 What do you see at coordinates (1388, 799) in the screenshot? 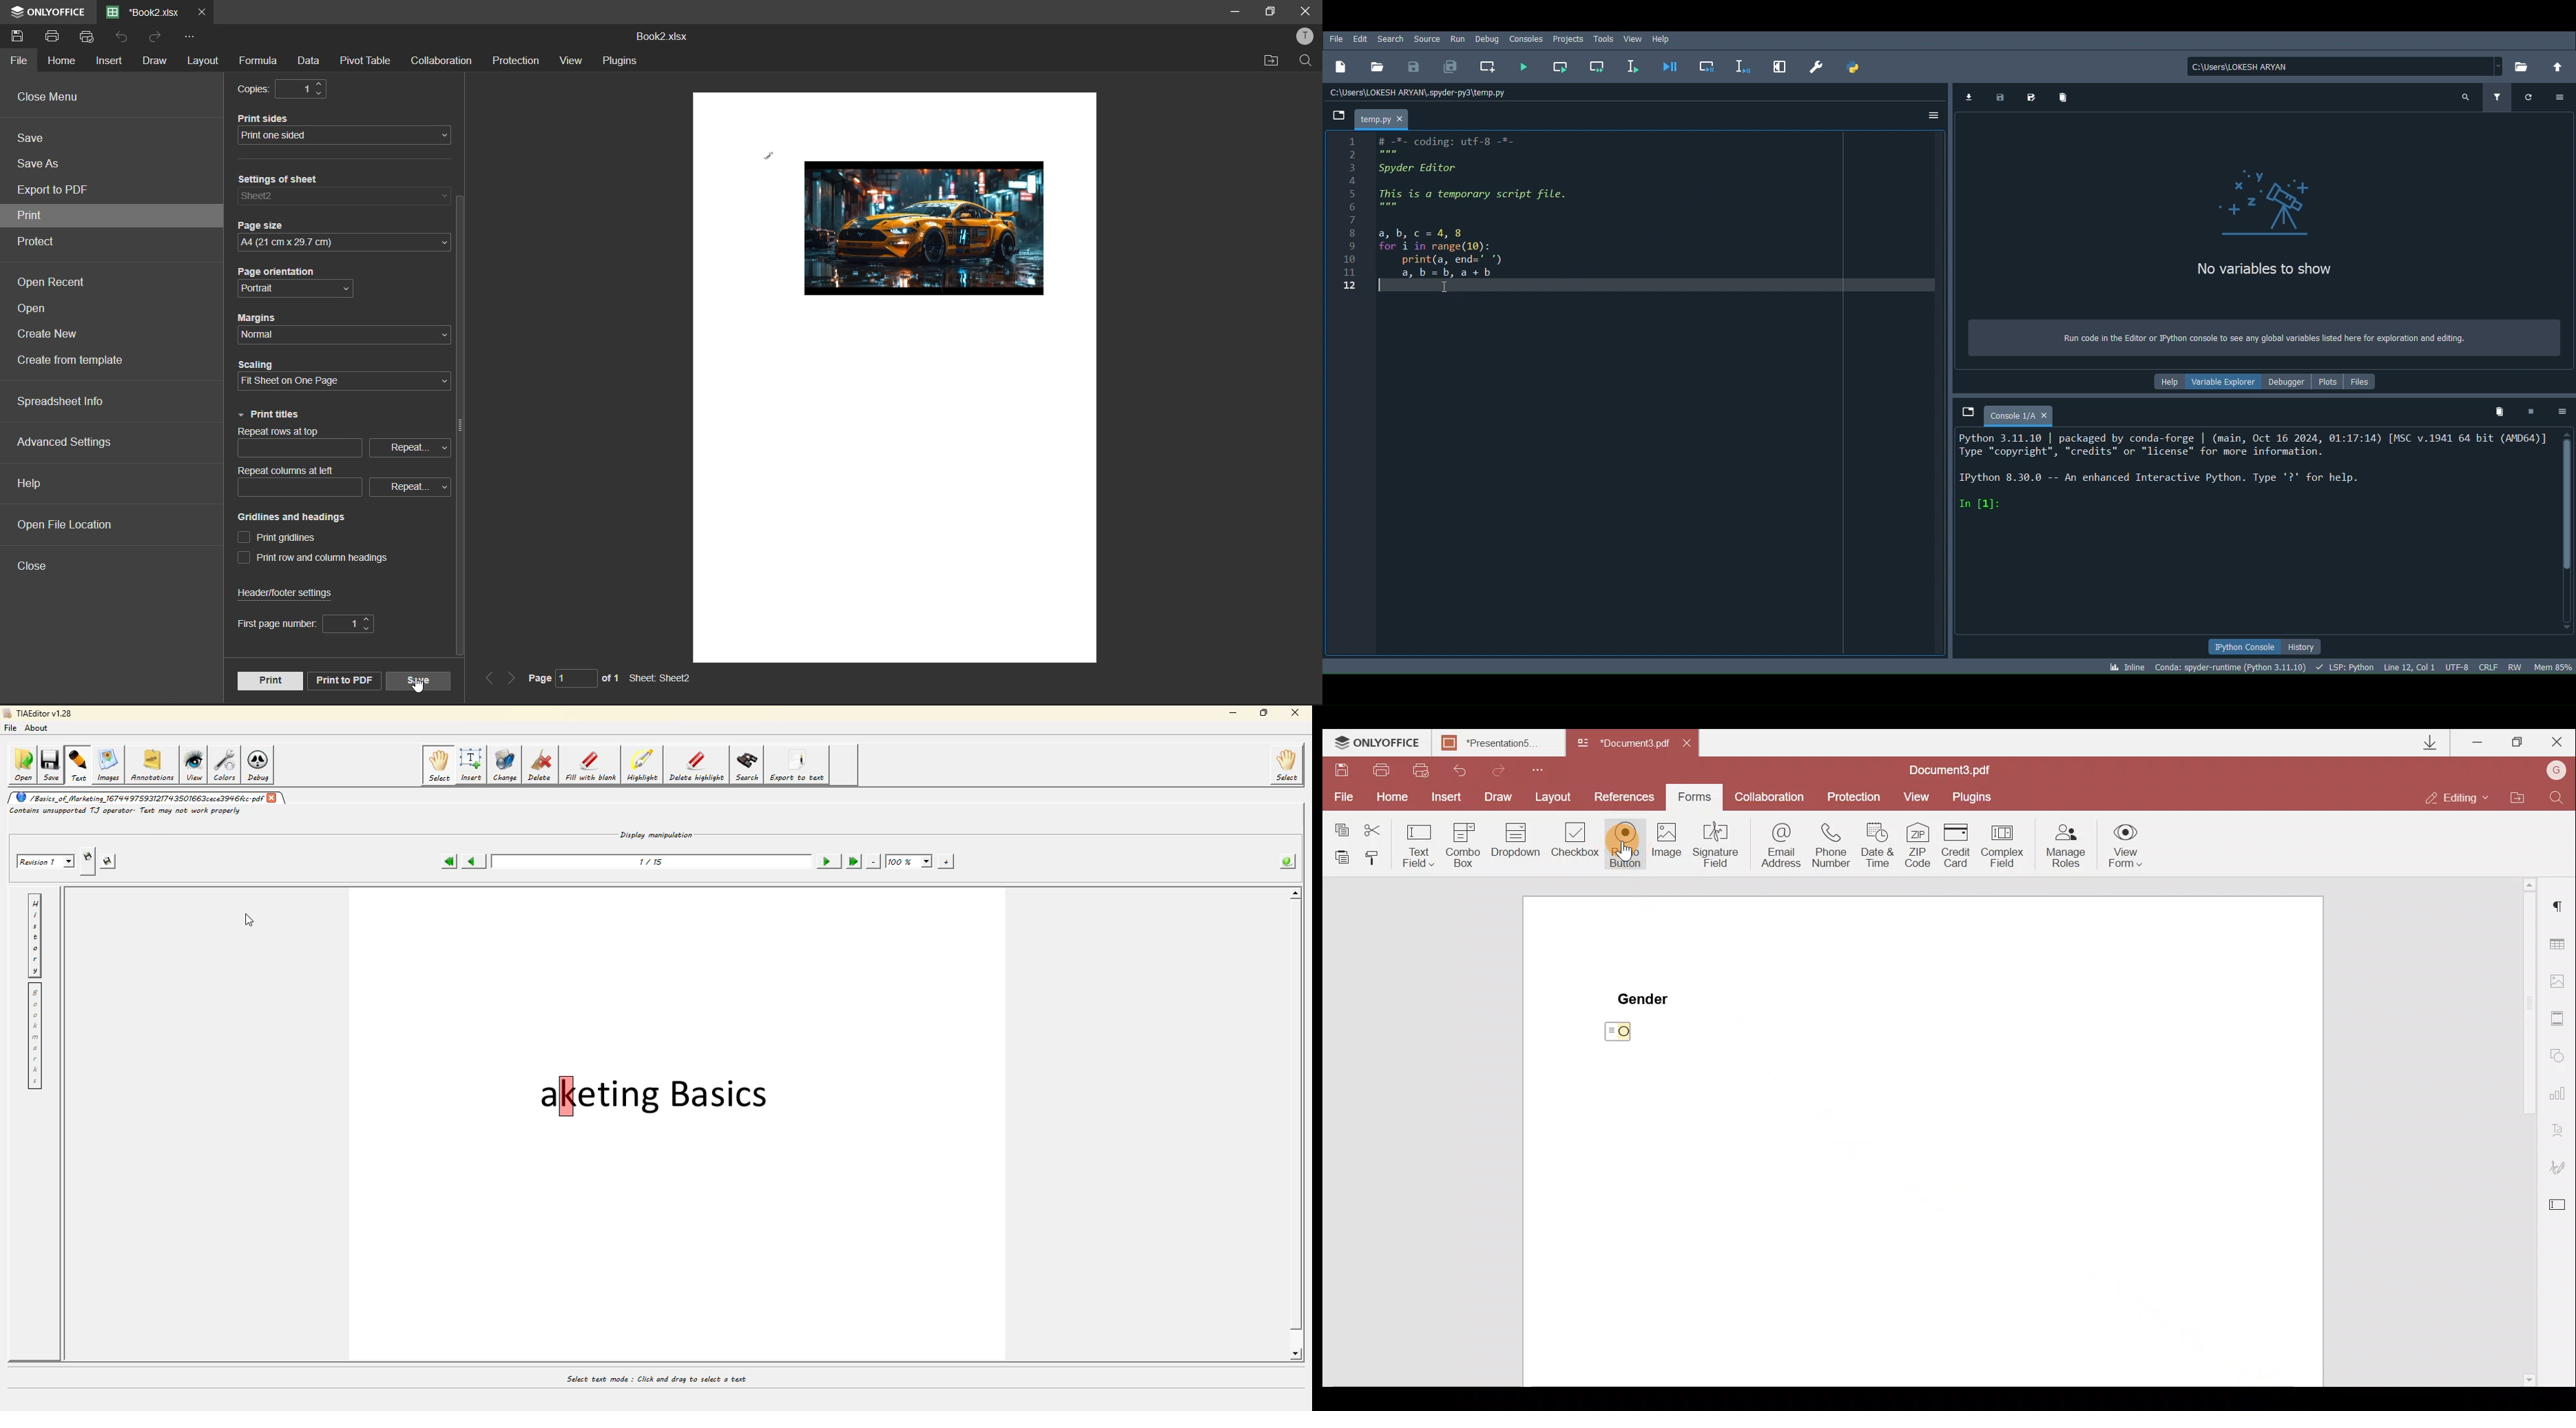
I see `Home` at bounding box center [1388, 799].